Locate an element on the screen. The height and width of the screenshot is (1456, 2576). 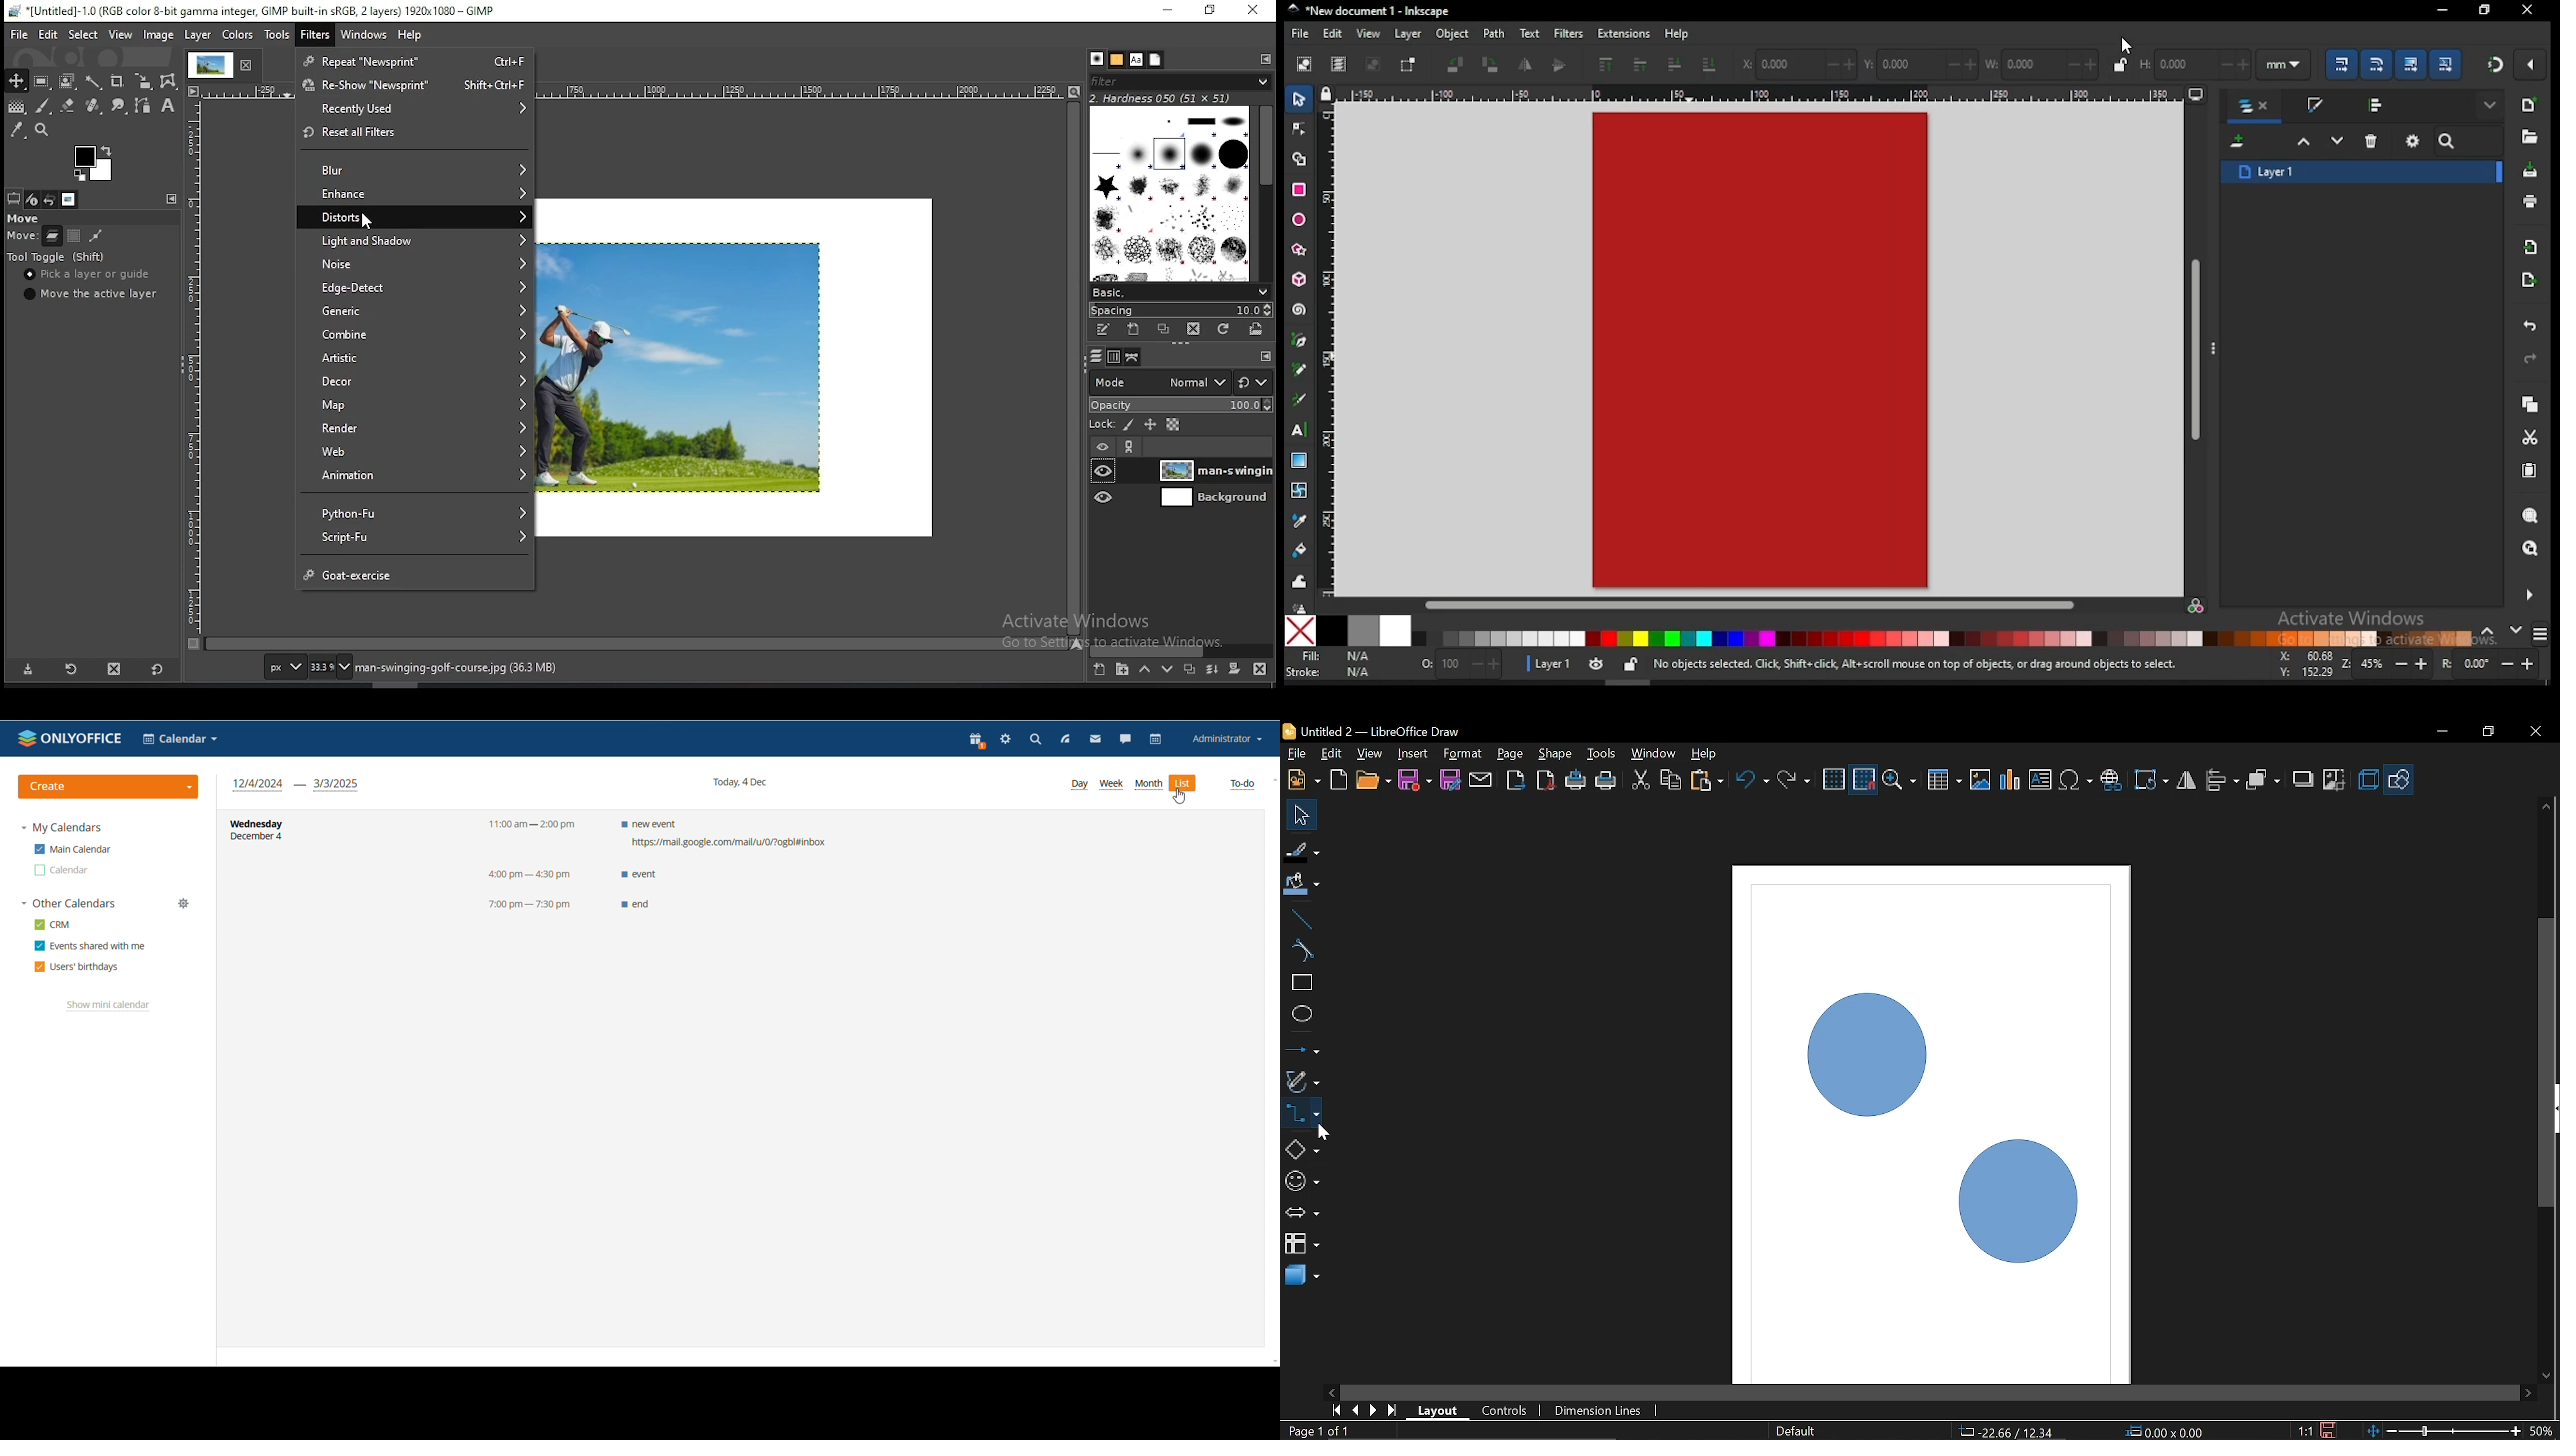
add a mask is located at coordinates (1236, 669).